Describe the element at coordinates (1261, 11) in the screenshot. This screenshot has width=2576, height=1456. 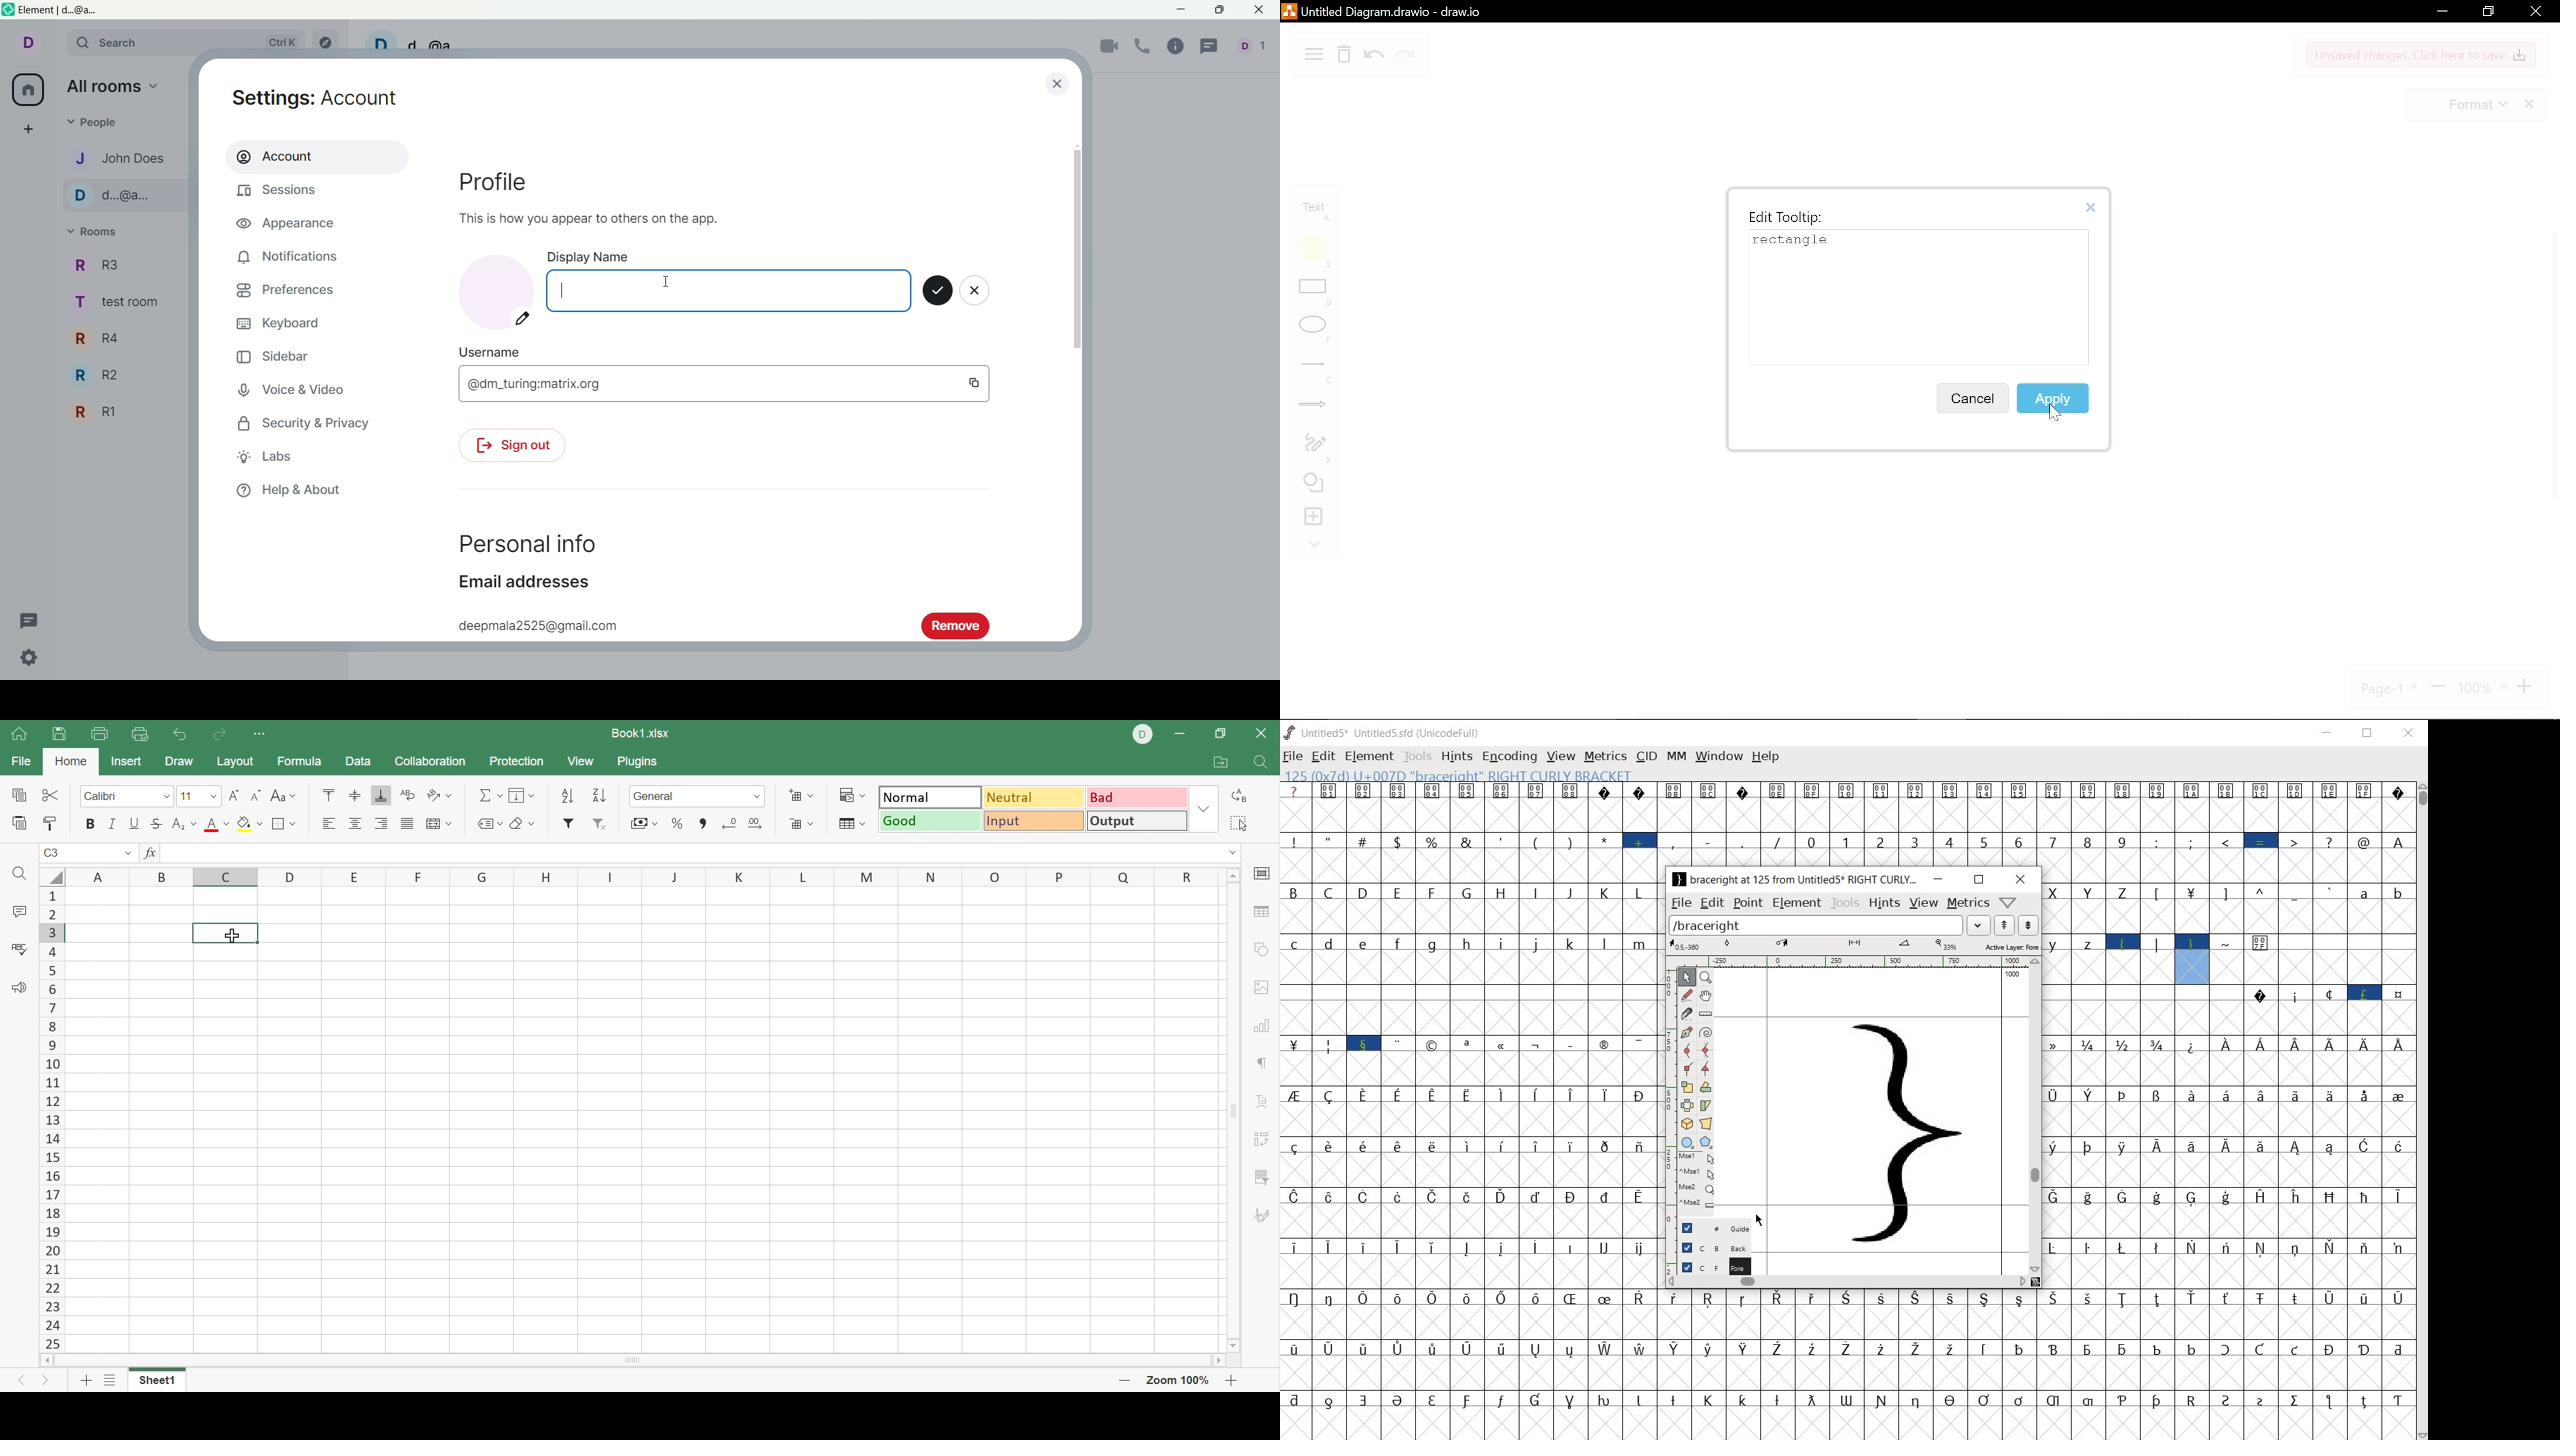
I see `close` at that location.